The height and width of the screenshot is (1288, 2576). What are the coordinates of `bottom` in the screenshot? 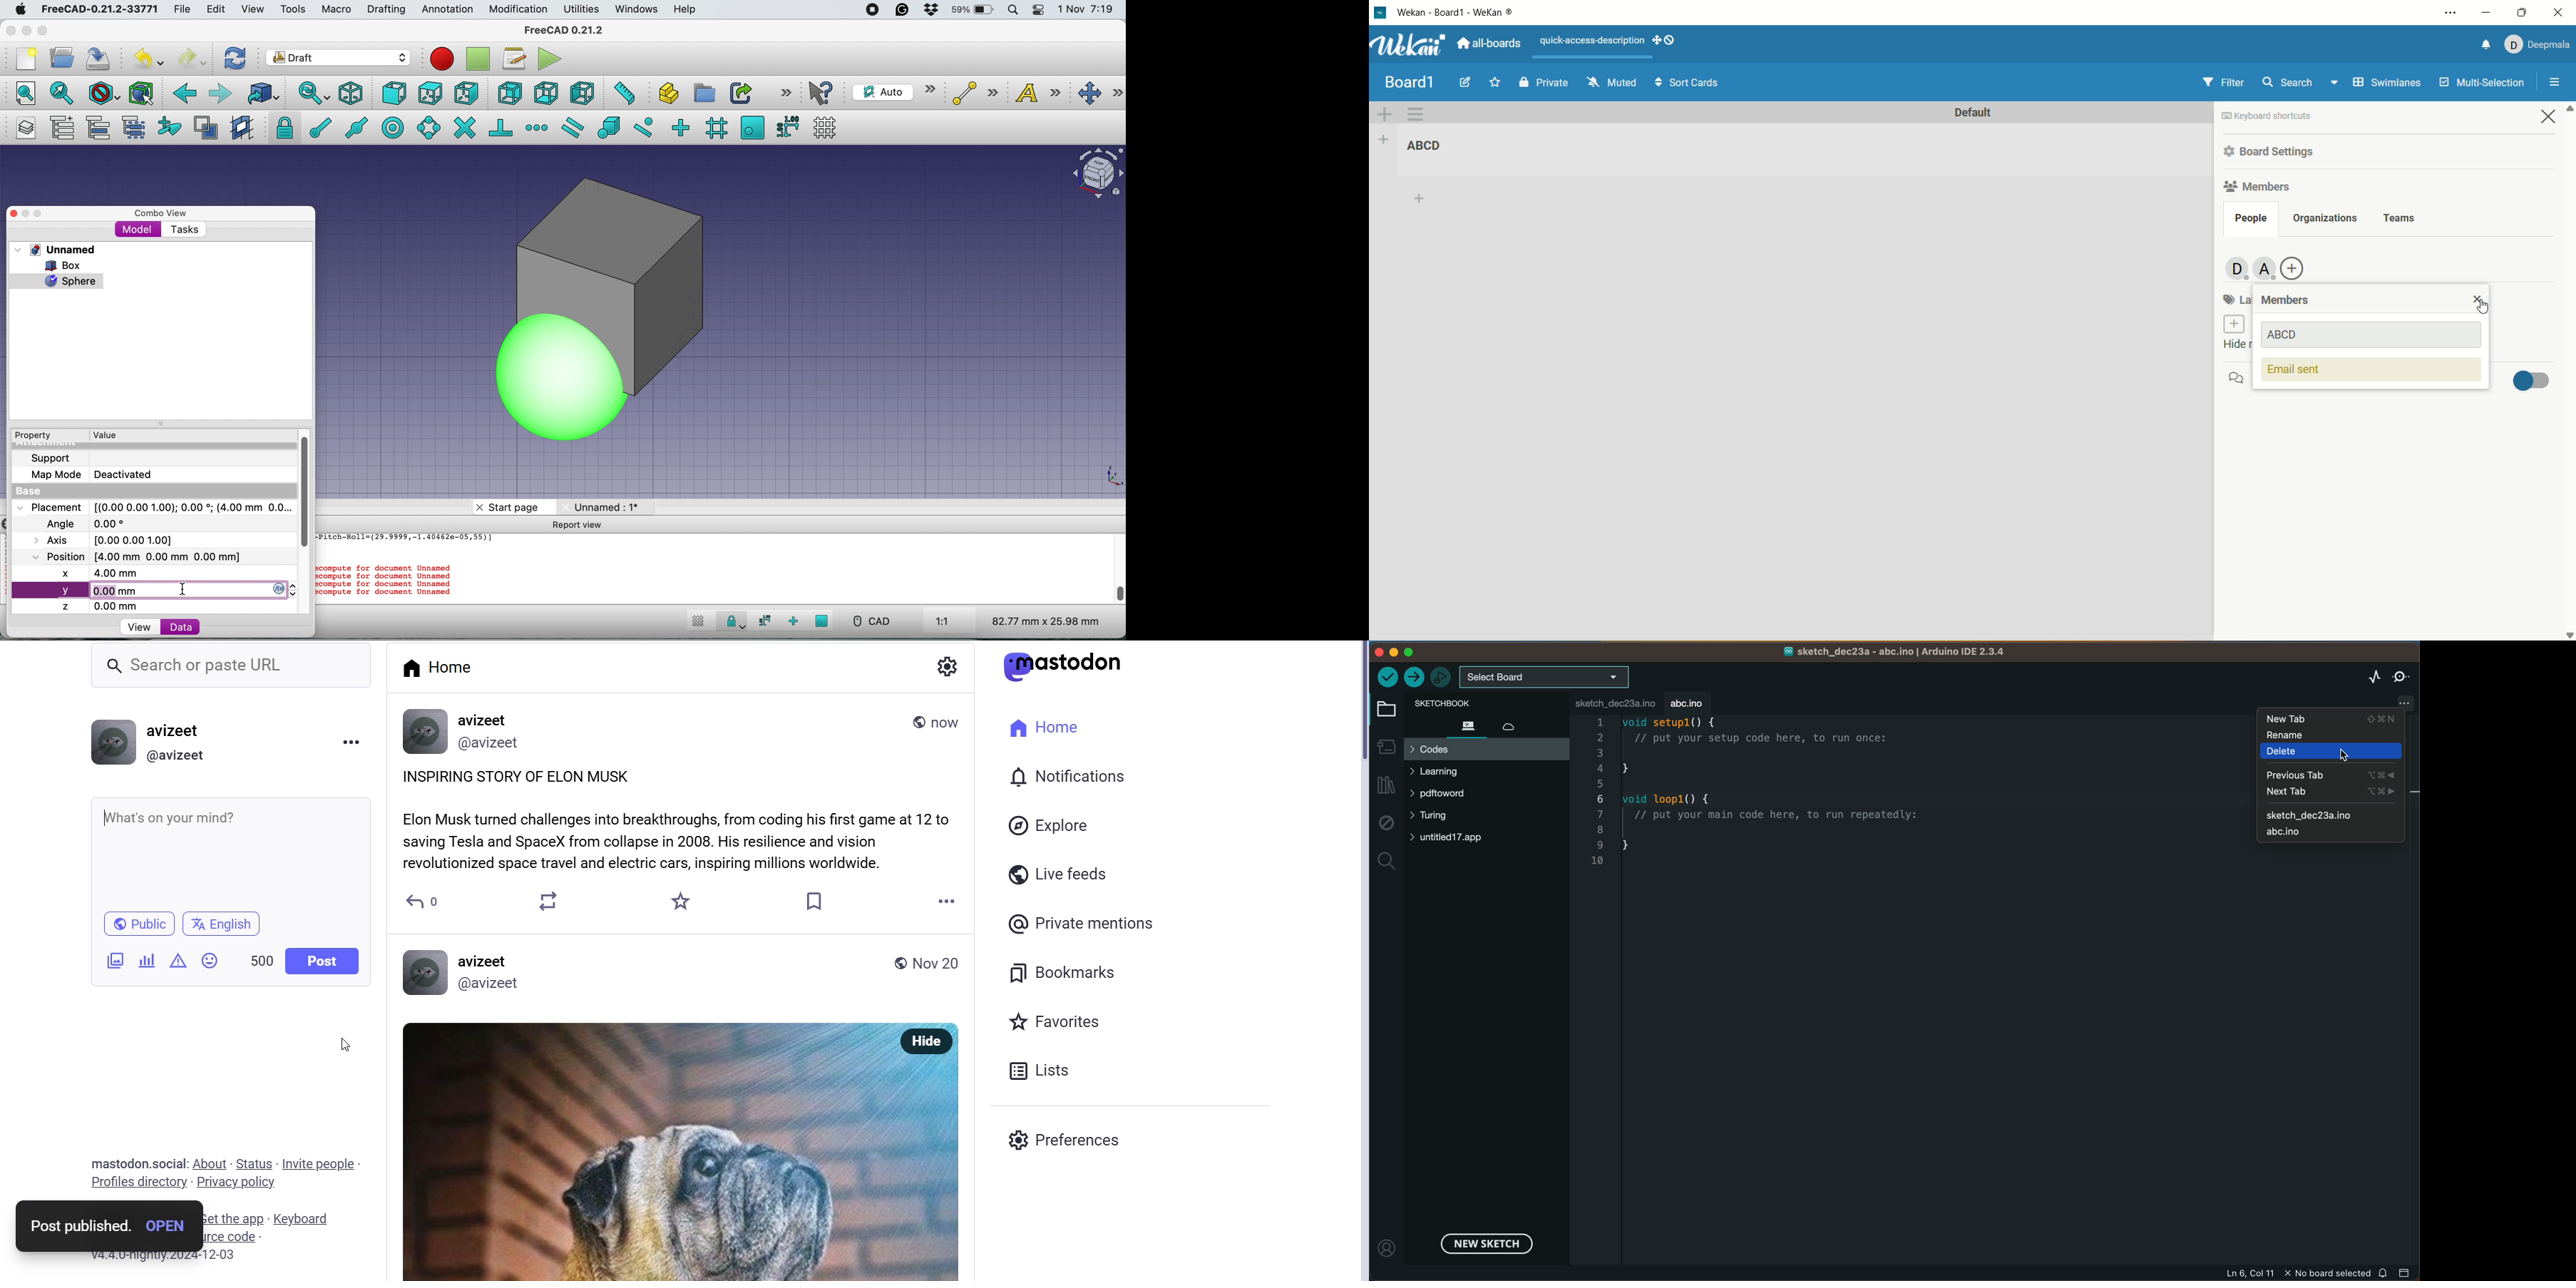 It's located at (546, 94).